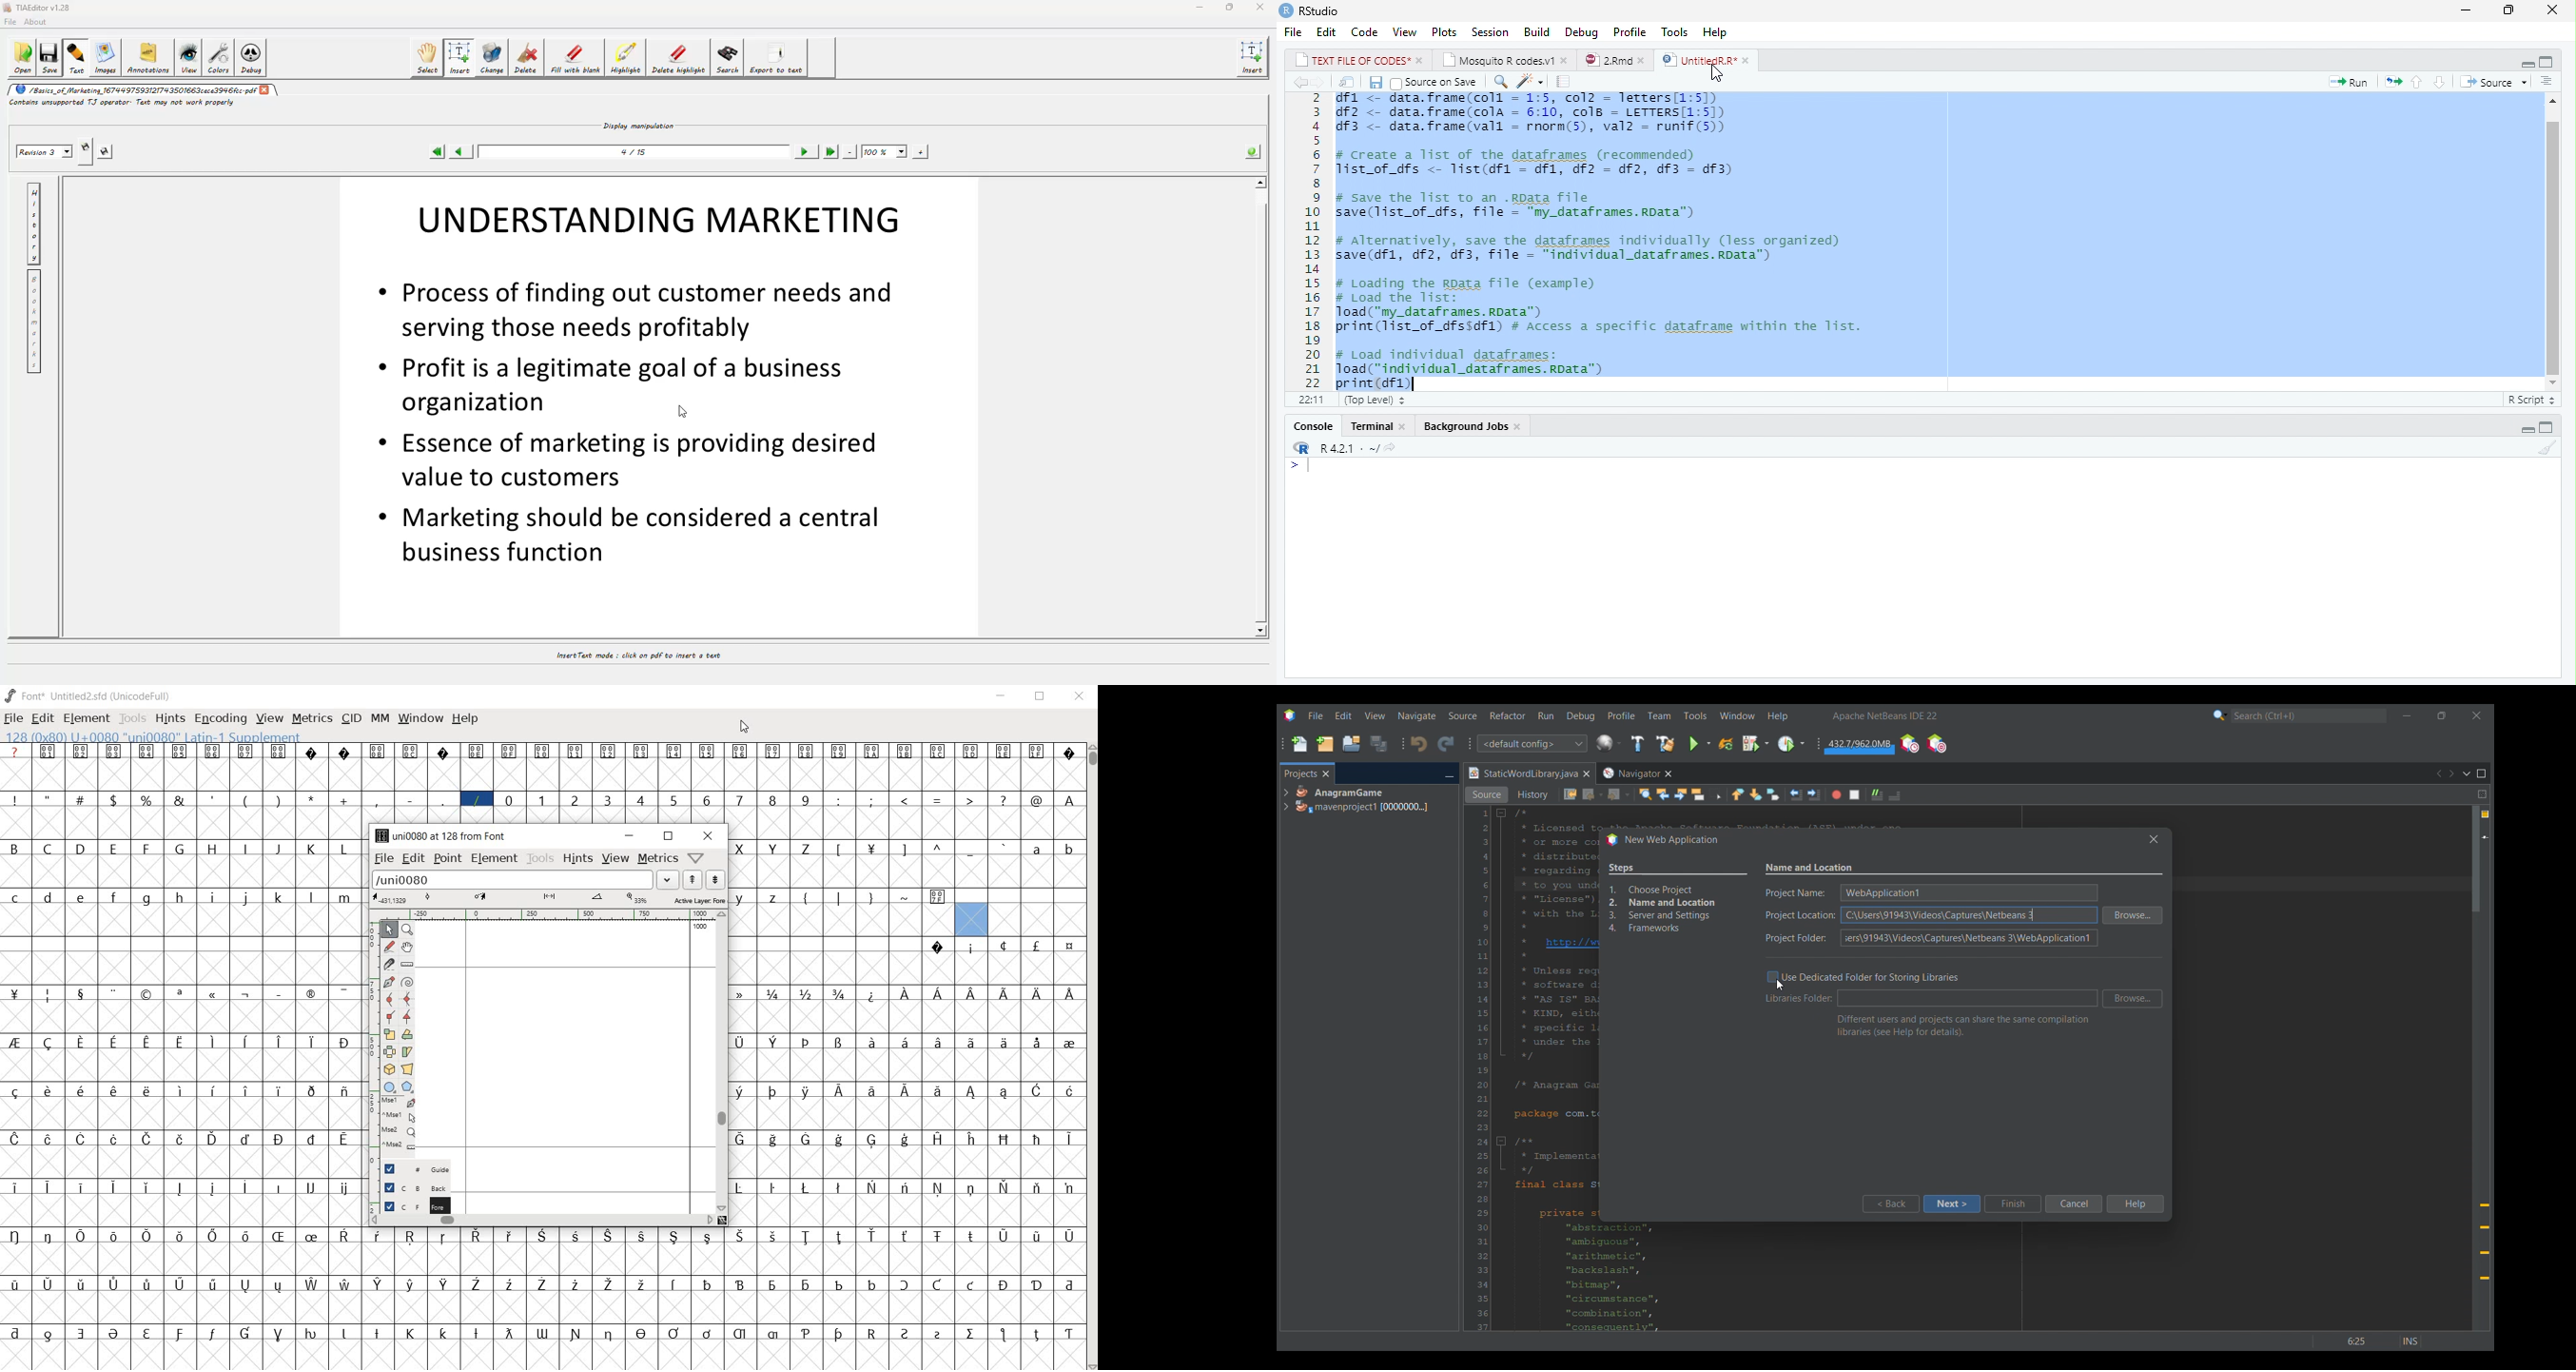  What do you see at coordinates (1003, 800) in the screenshot?
I see `glyph` at bounding box center [1003, 800].